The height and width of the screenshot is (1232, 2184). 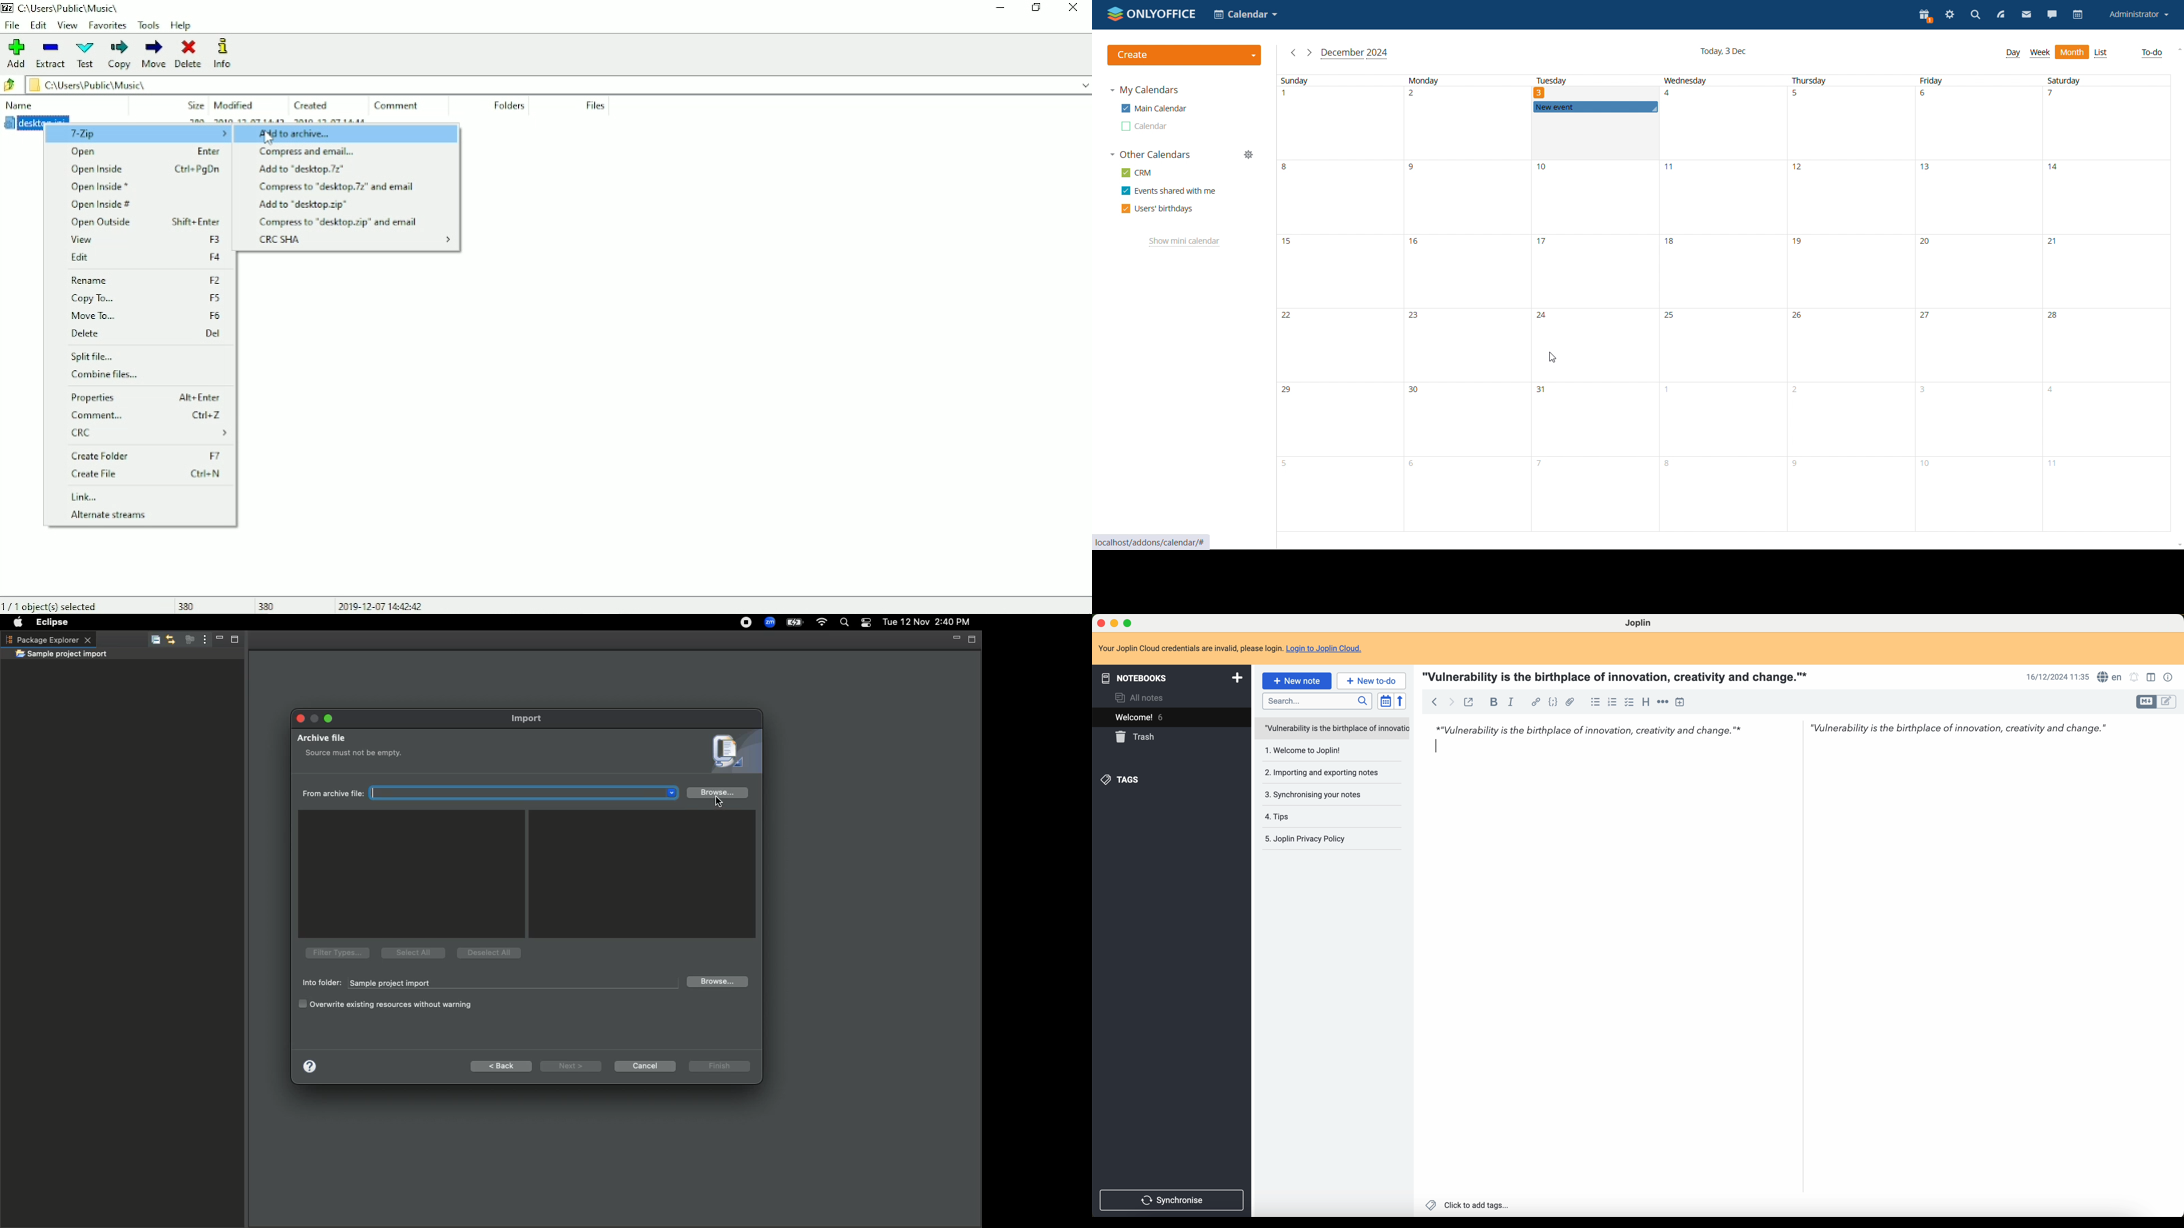 I want to click on maximize, so click(x=1129, y=622).